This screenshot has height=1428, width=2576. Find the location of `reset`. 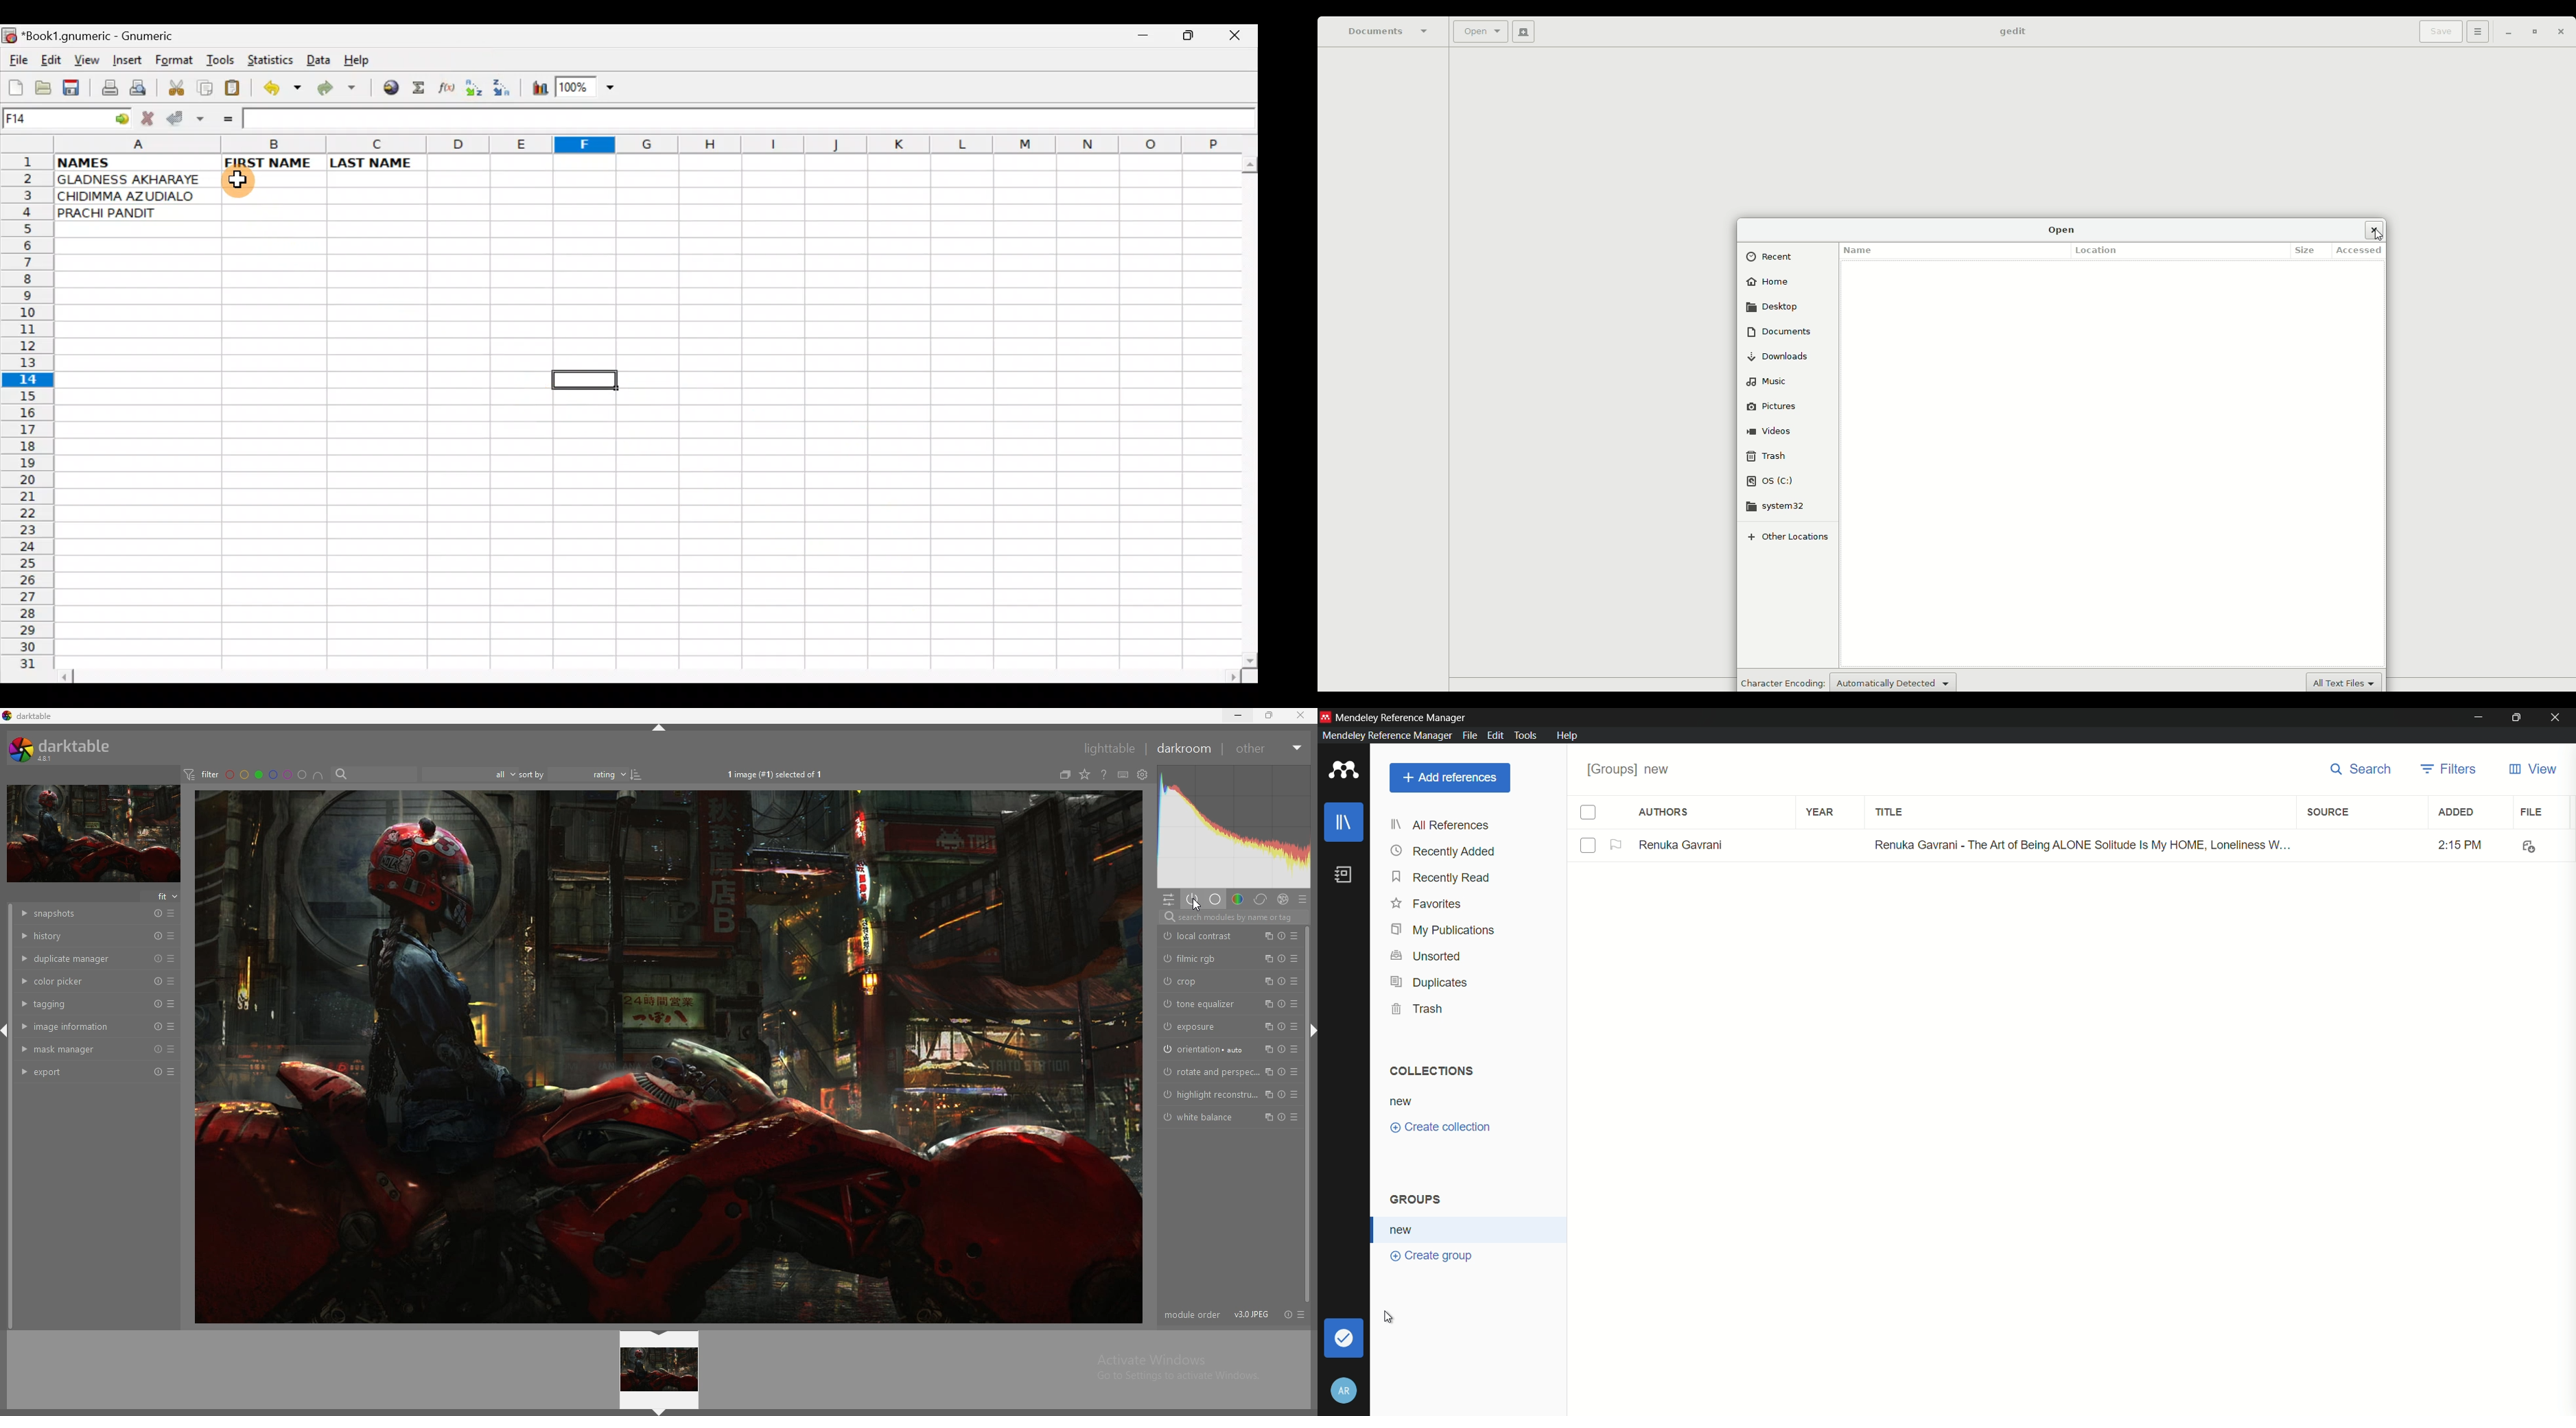

reset is located at coordinates (158, 958).